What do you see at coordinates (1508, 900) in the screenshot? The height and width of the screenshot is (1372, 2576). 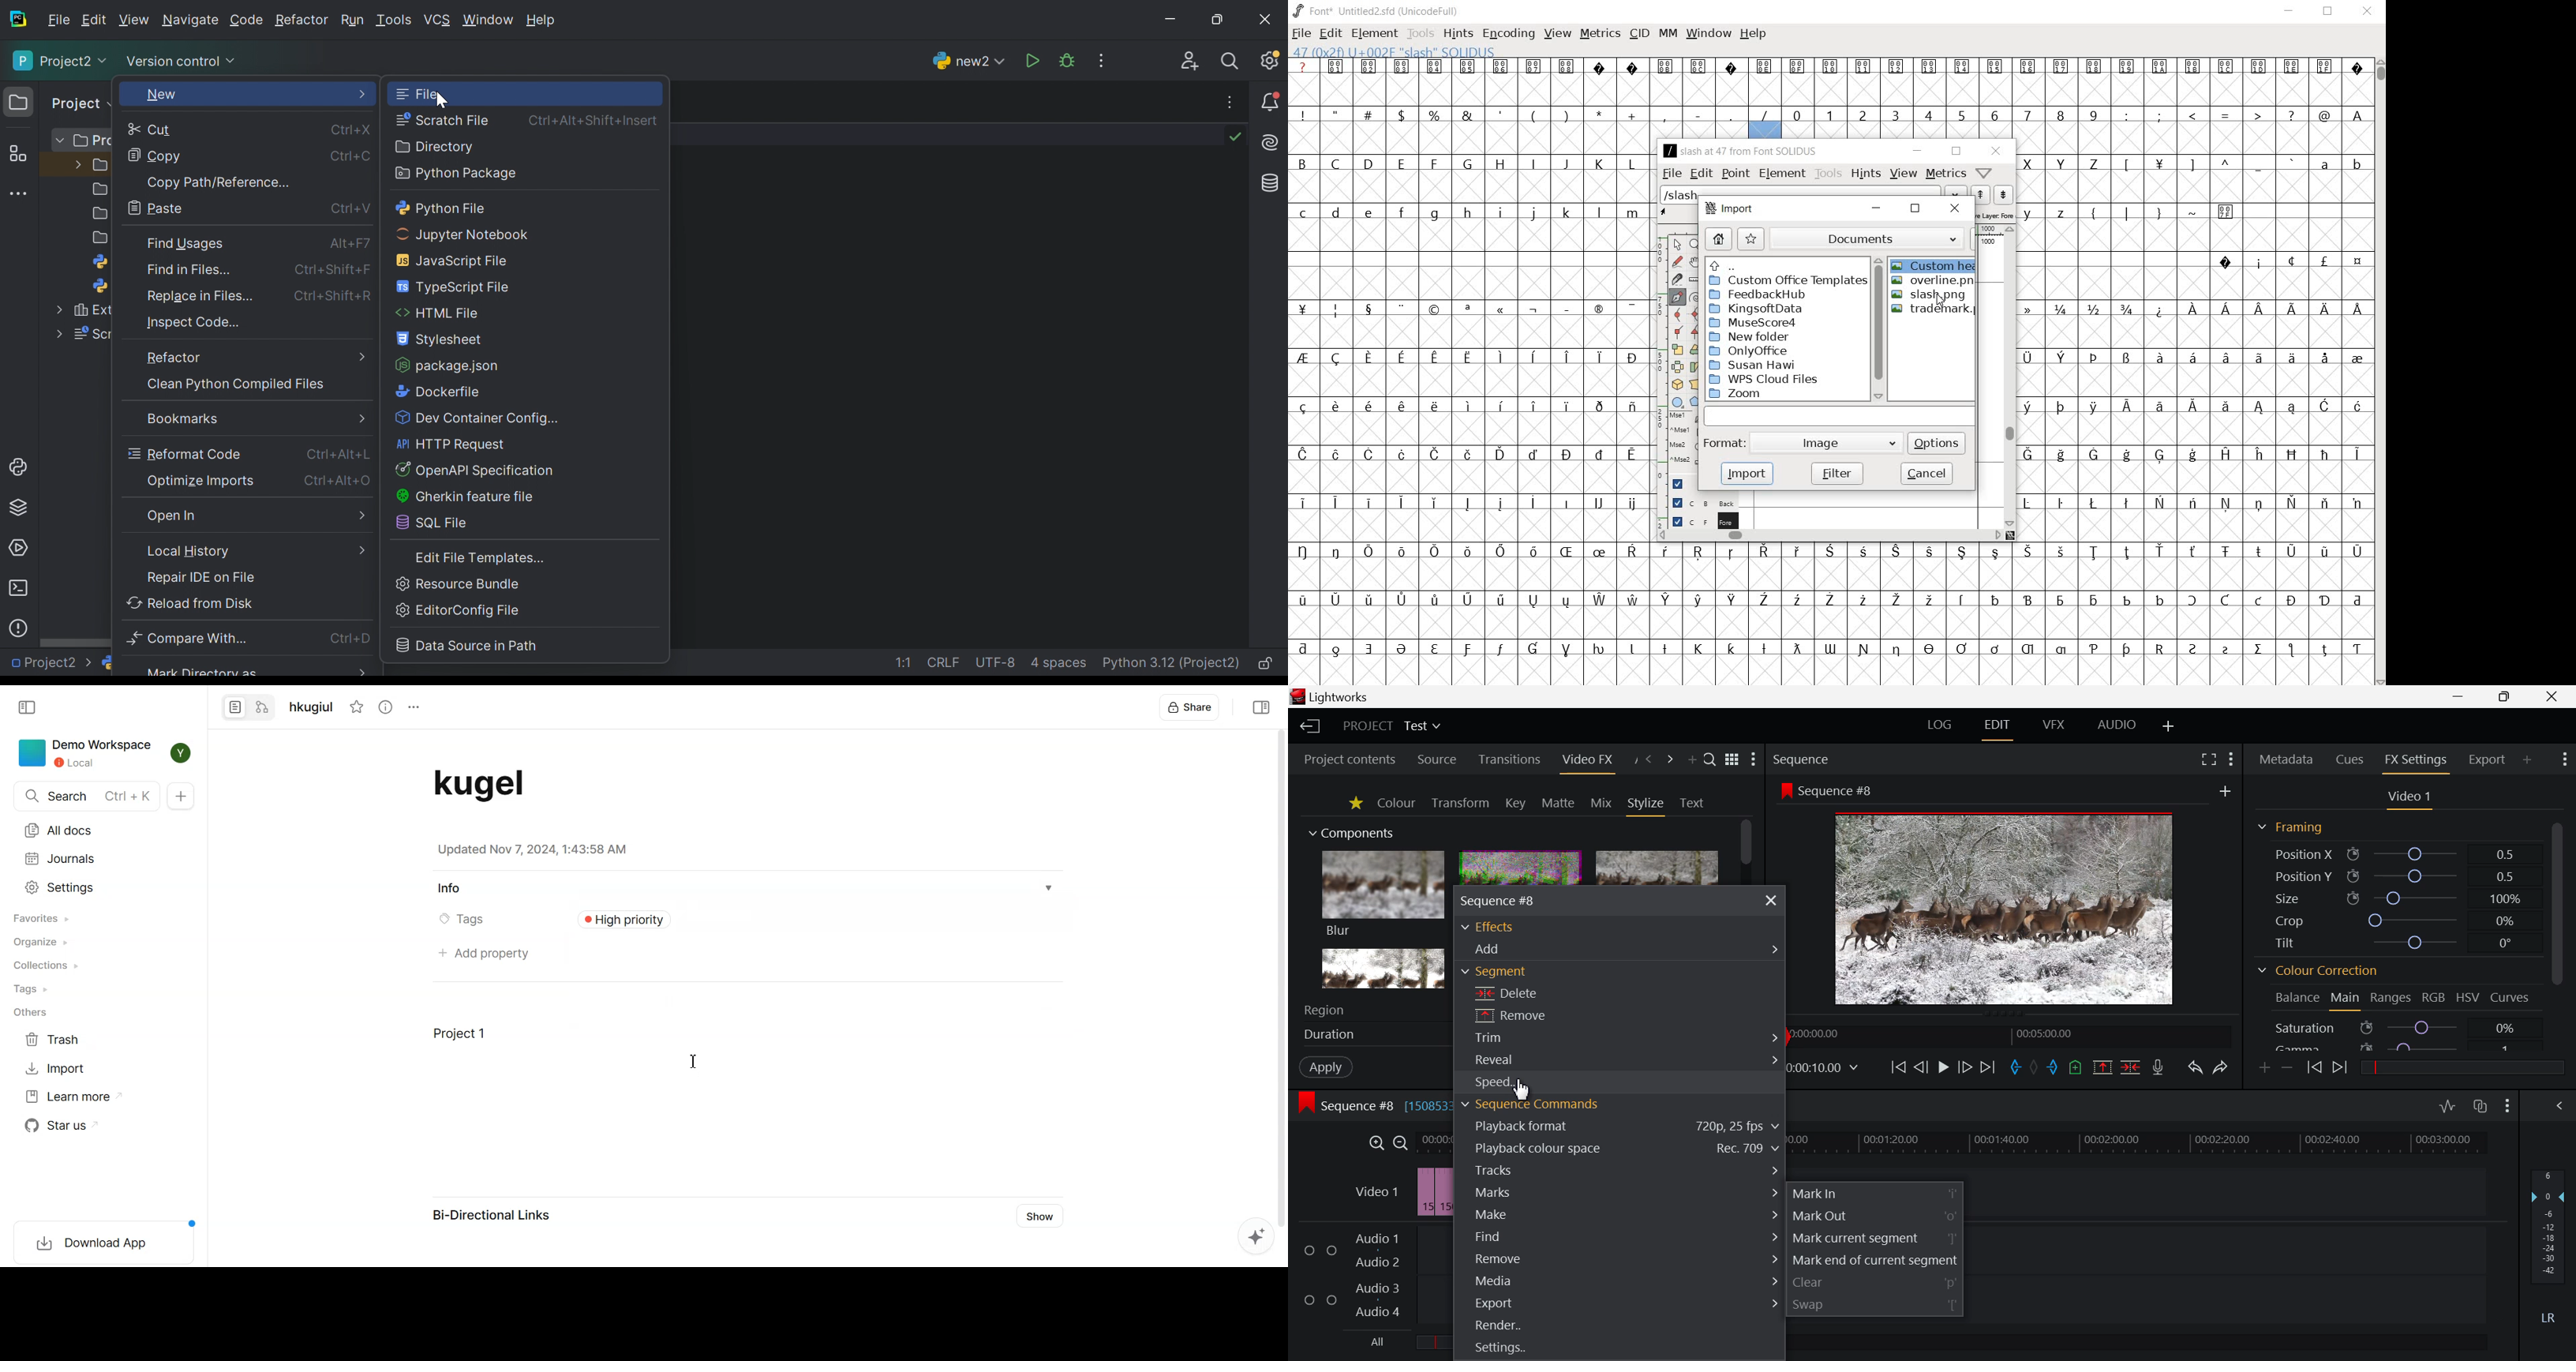 I see `Sequence #8 Menu` at bounding box center [1508, 900].